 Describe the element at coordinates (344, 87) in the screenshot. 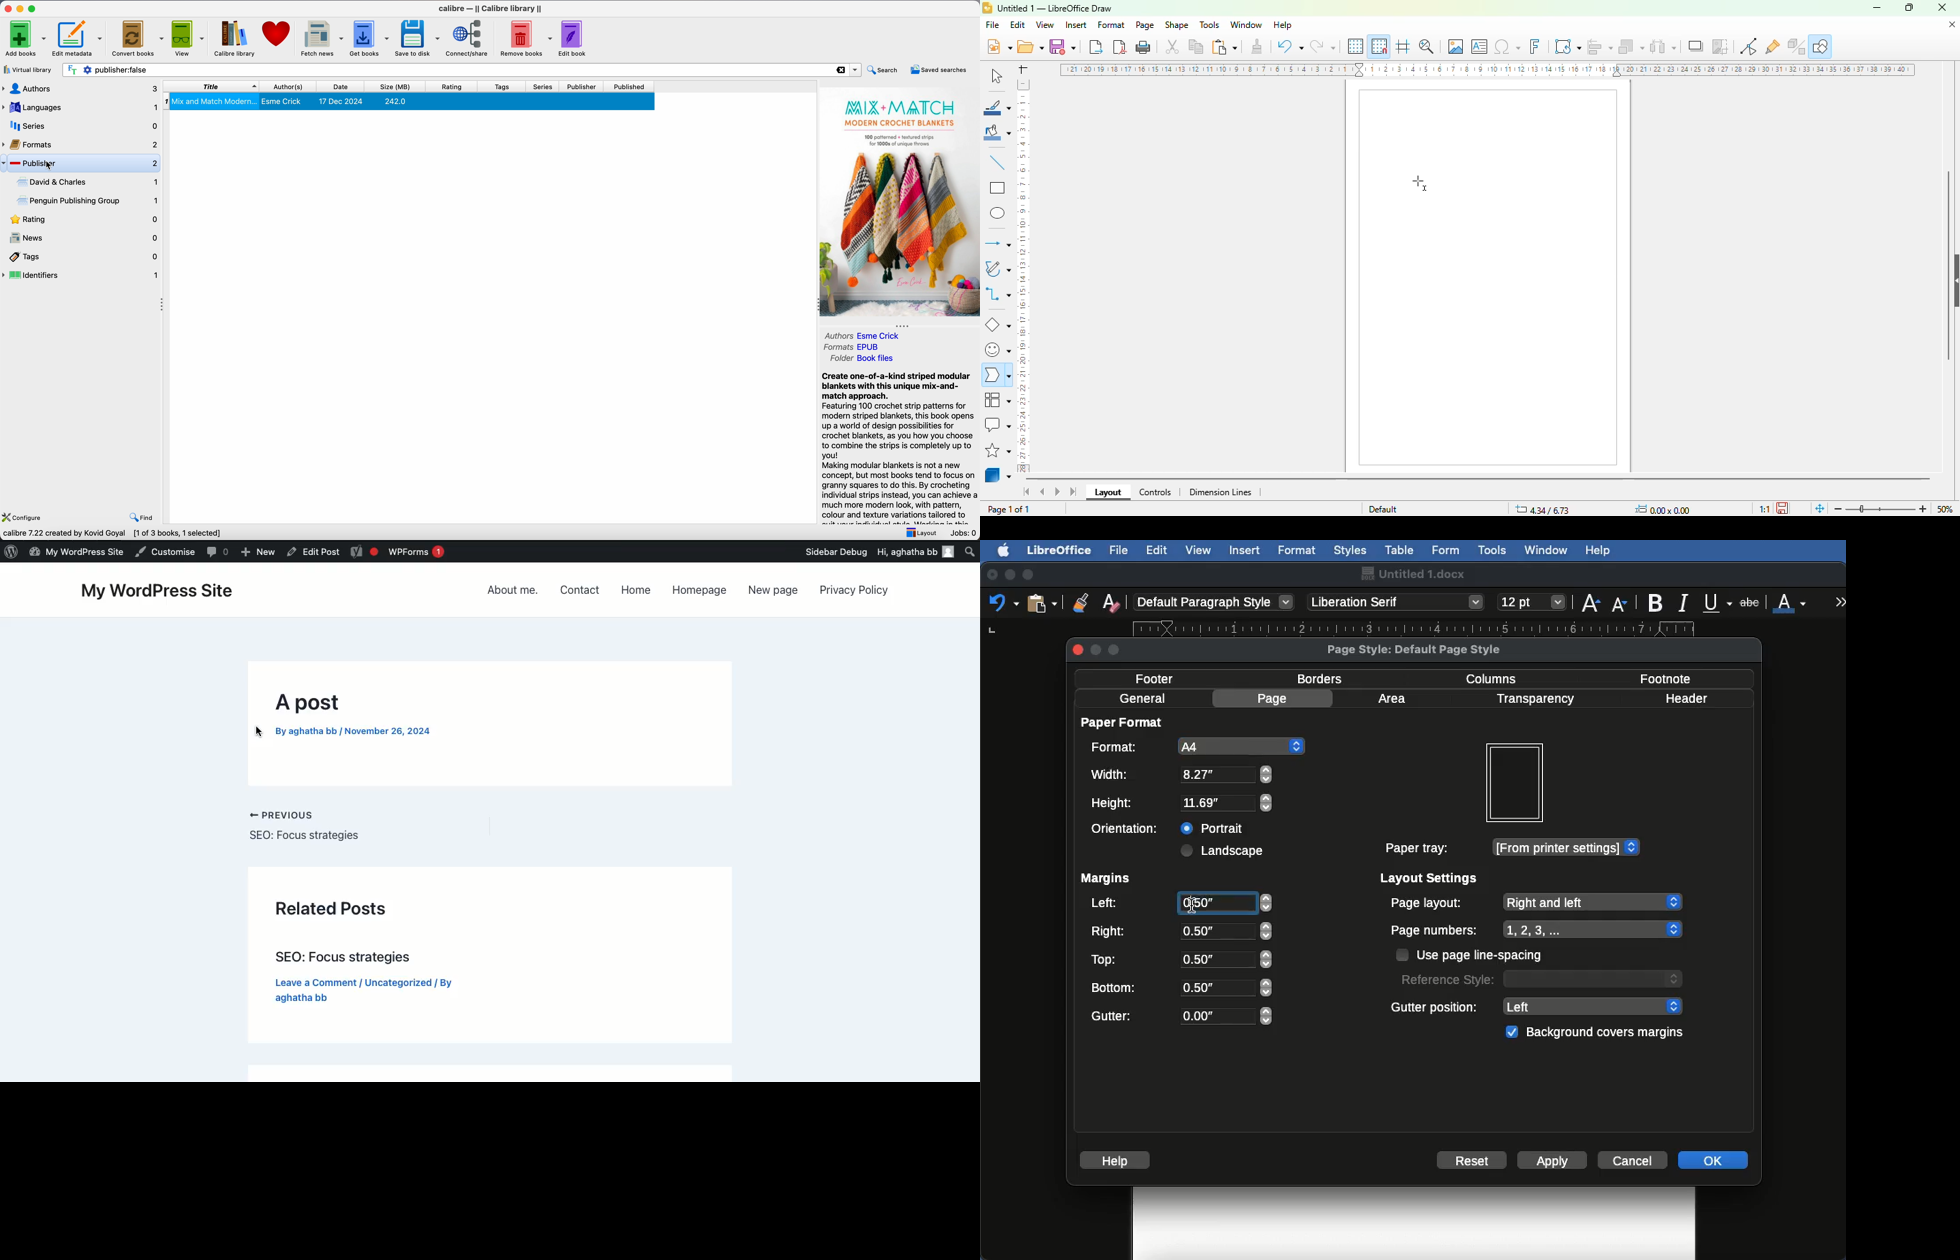

I see `date` at that location.